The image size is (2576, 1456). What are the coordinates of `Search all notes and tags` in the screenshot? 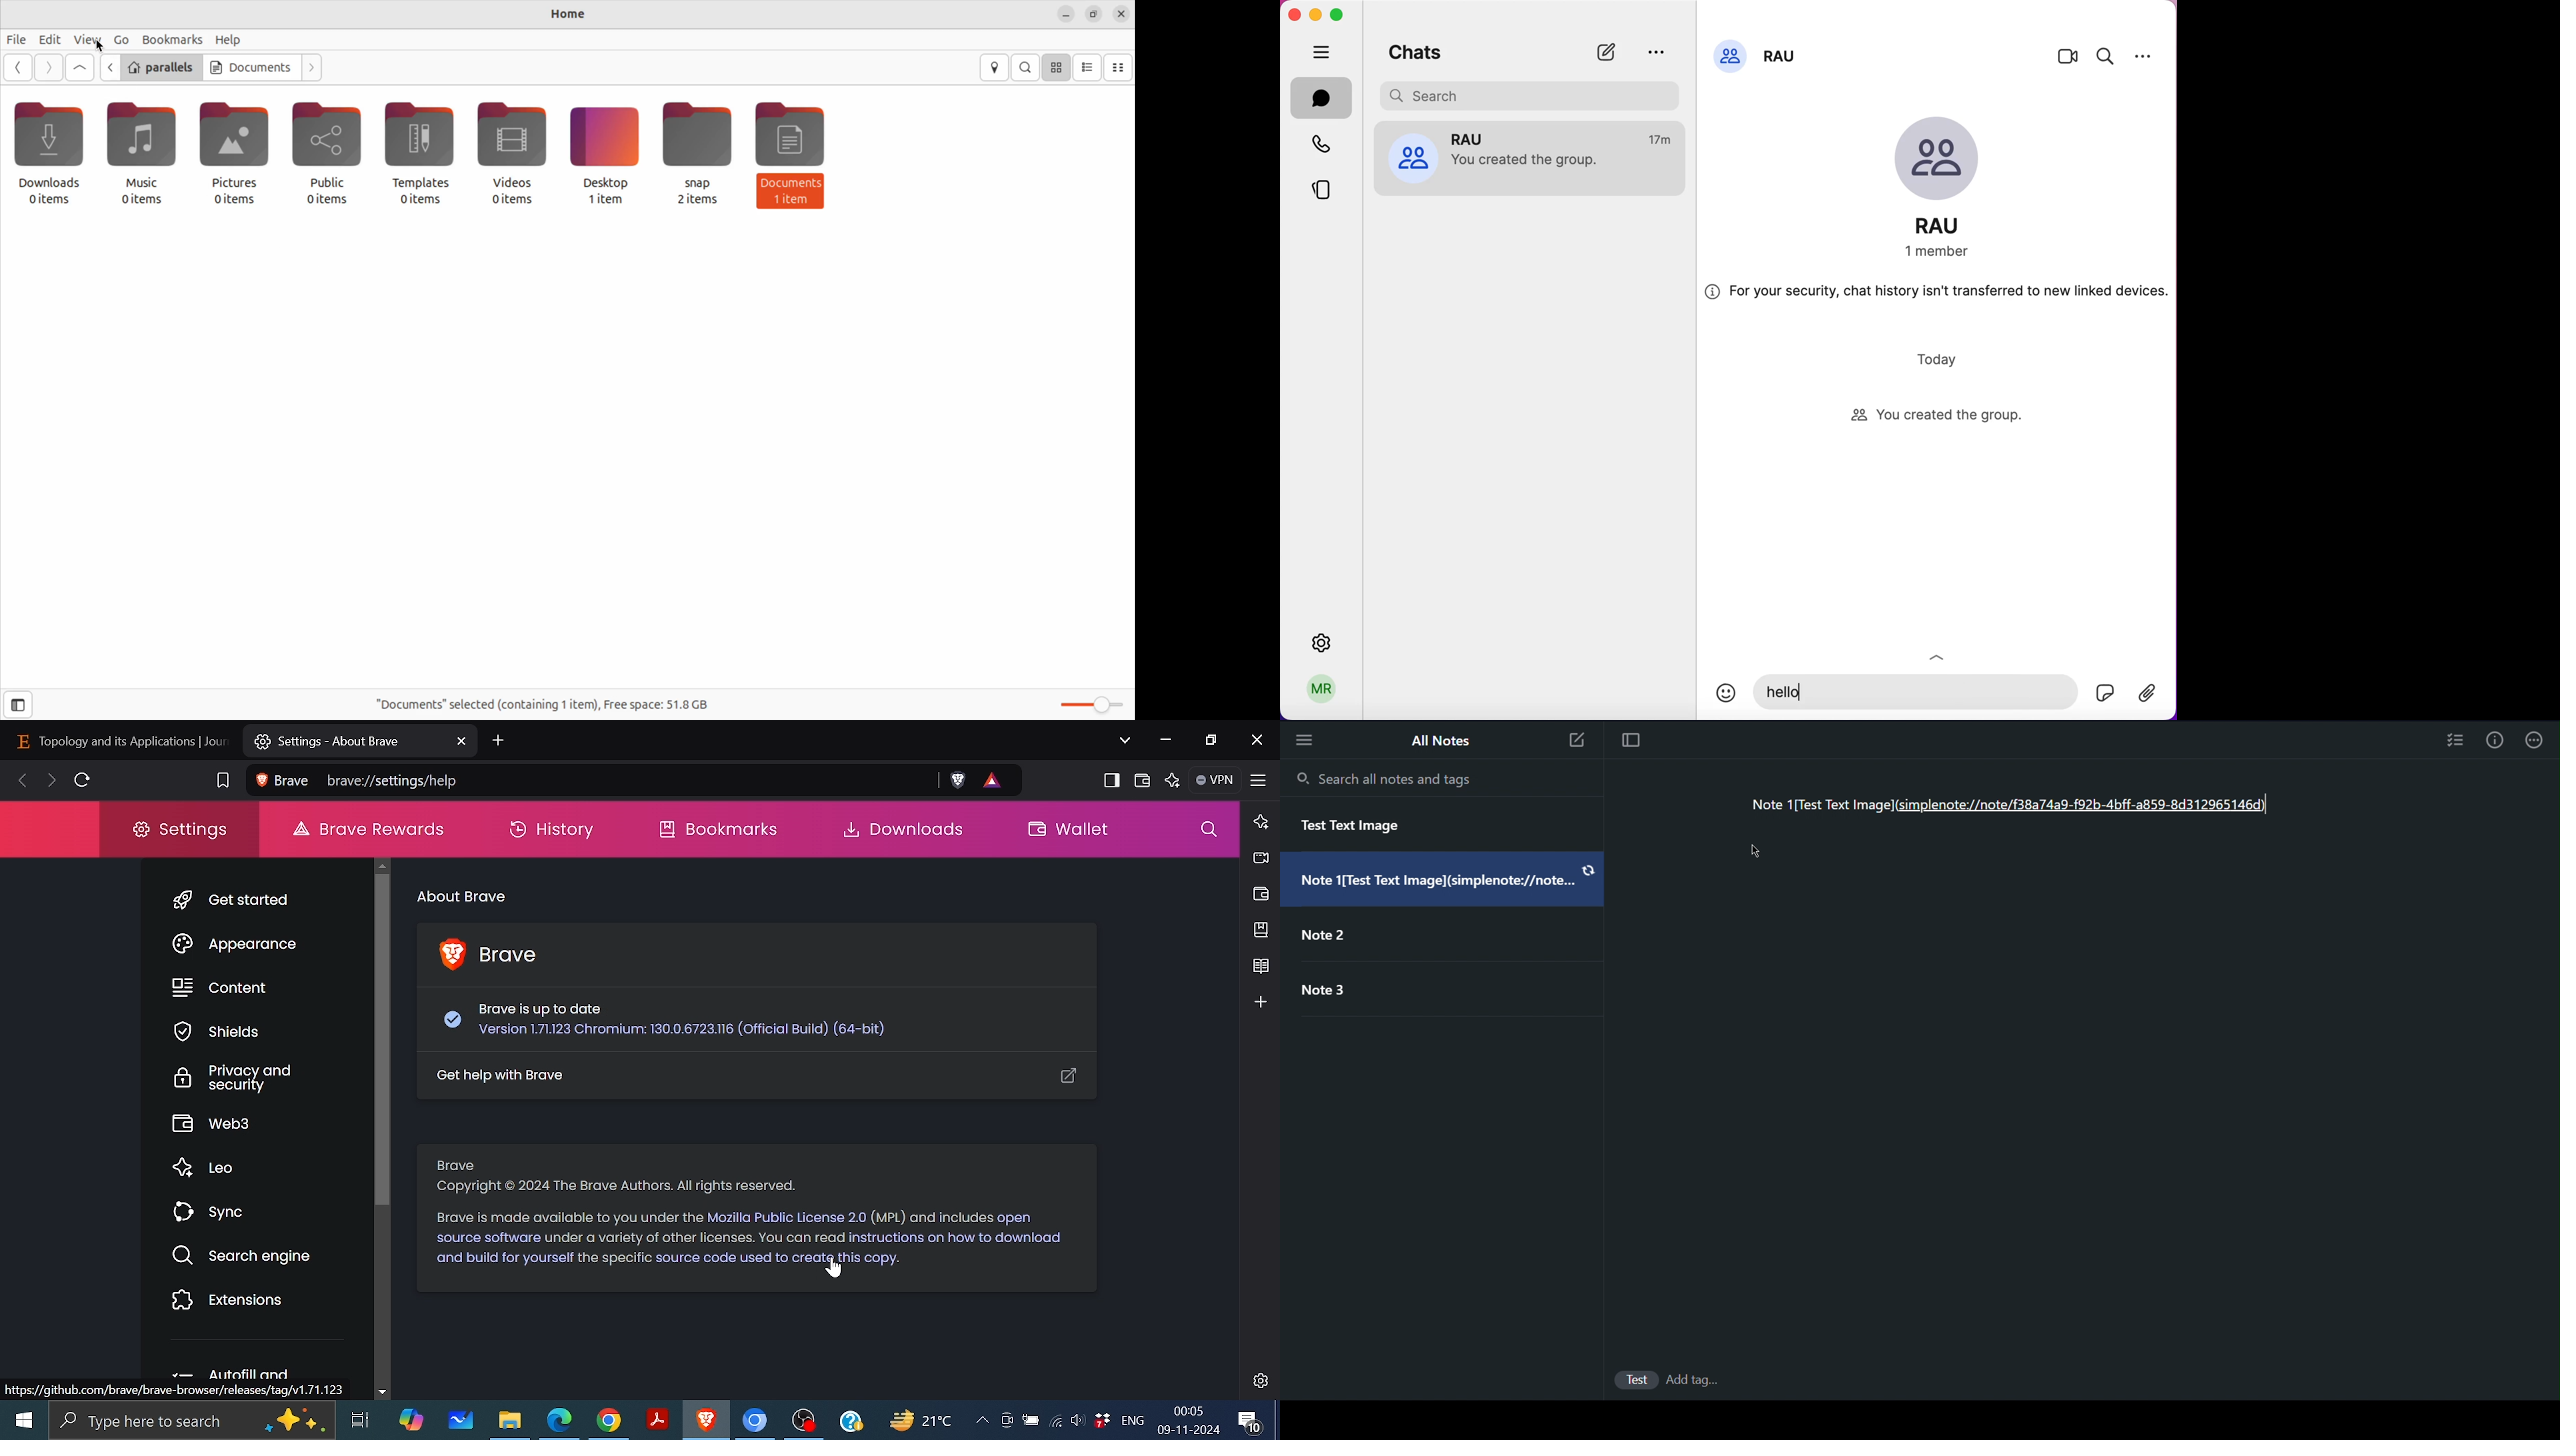 It's located at (1384, 778).